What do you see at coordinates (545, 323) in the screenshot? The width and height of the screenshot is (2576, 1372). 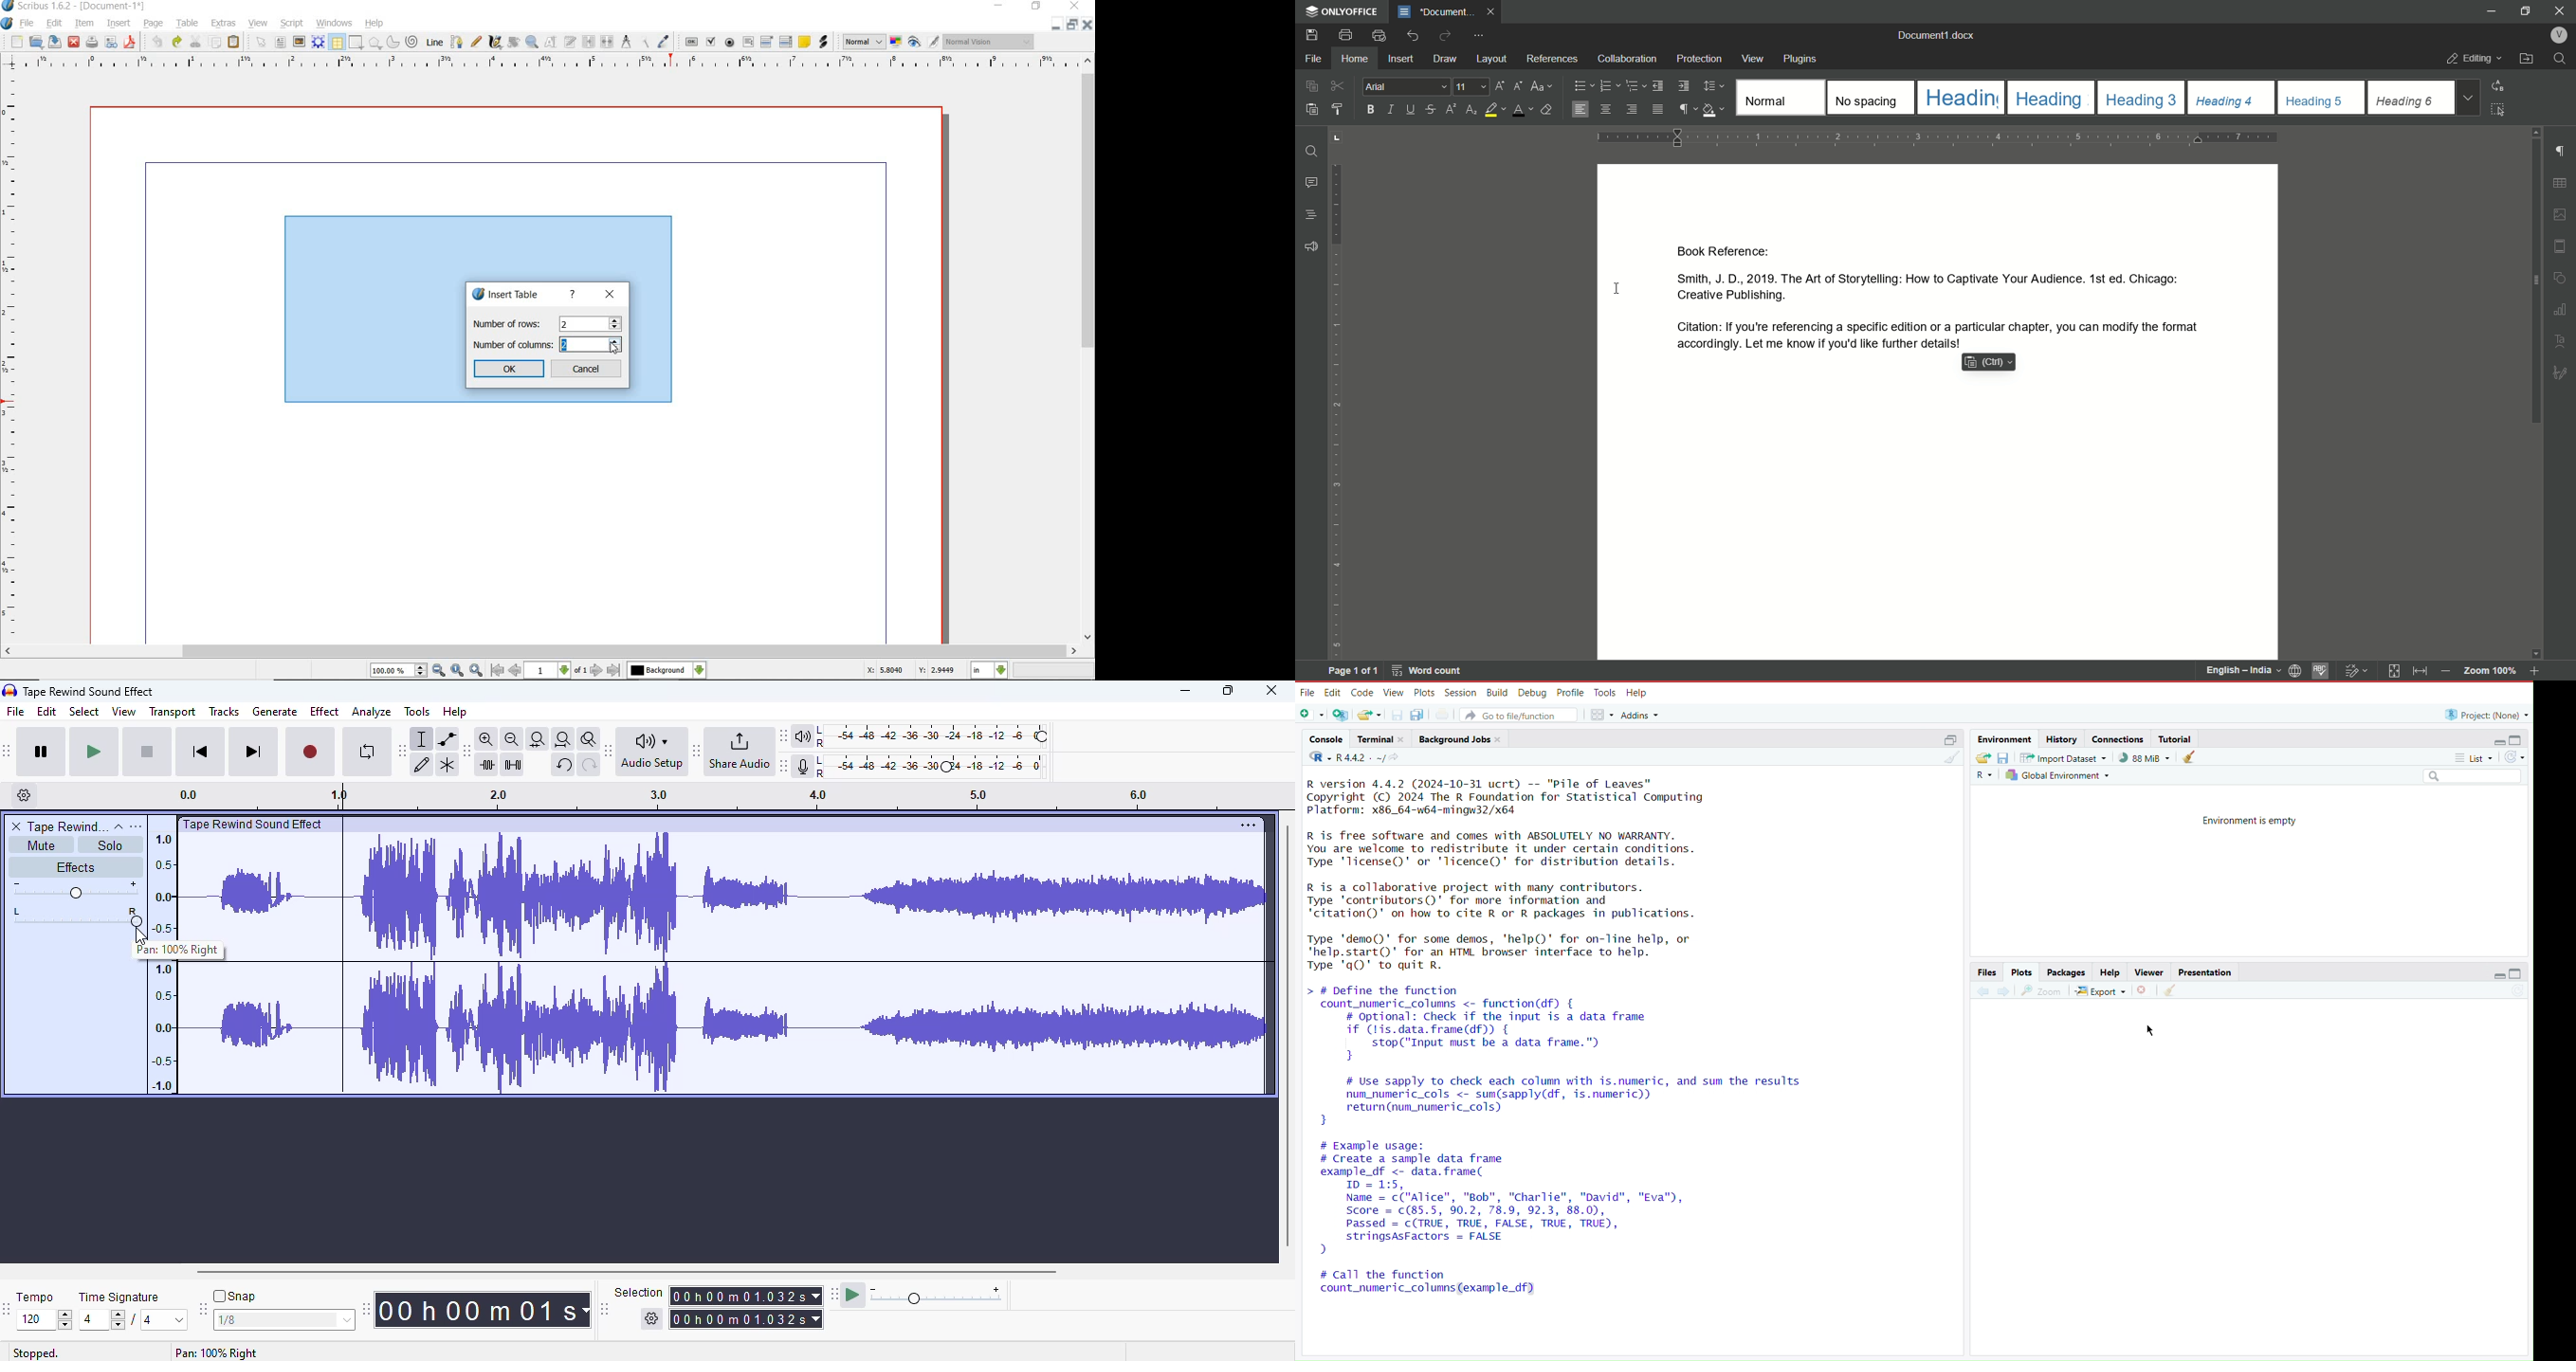 I see `number of rows` at bounding box center [545, 323].